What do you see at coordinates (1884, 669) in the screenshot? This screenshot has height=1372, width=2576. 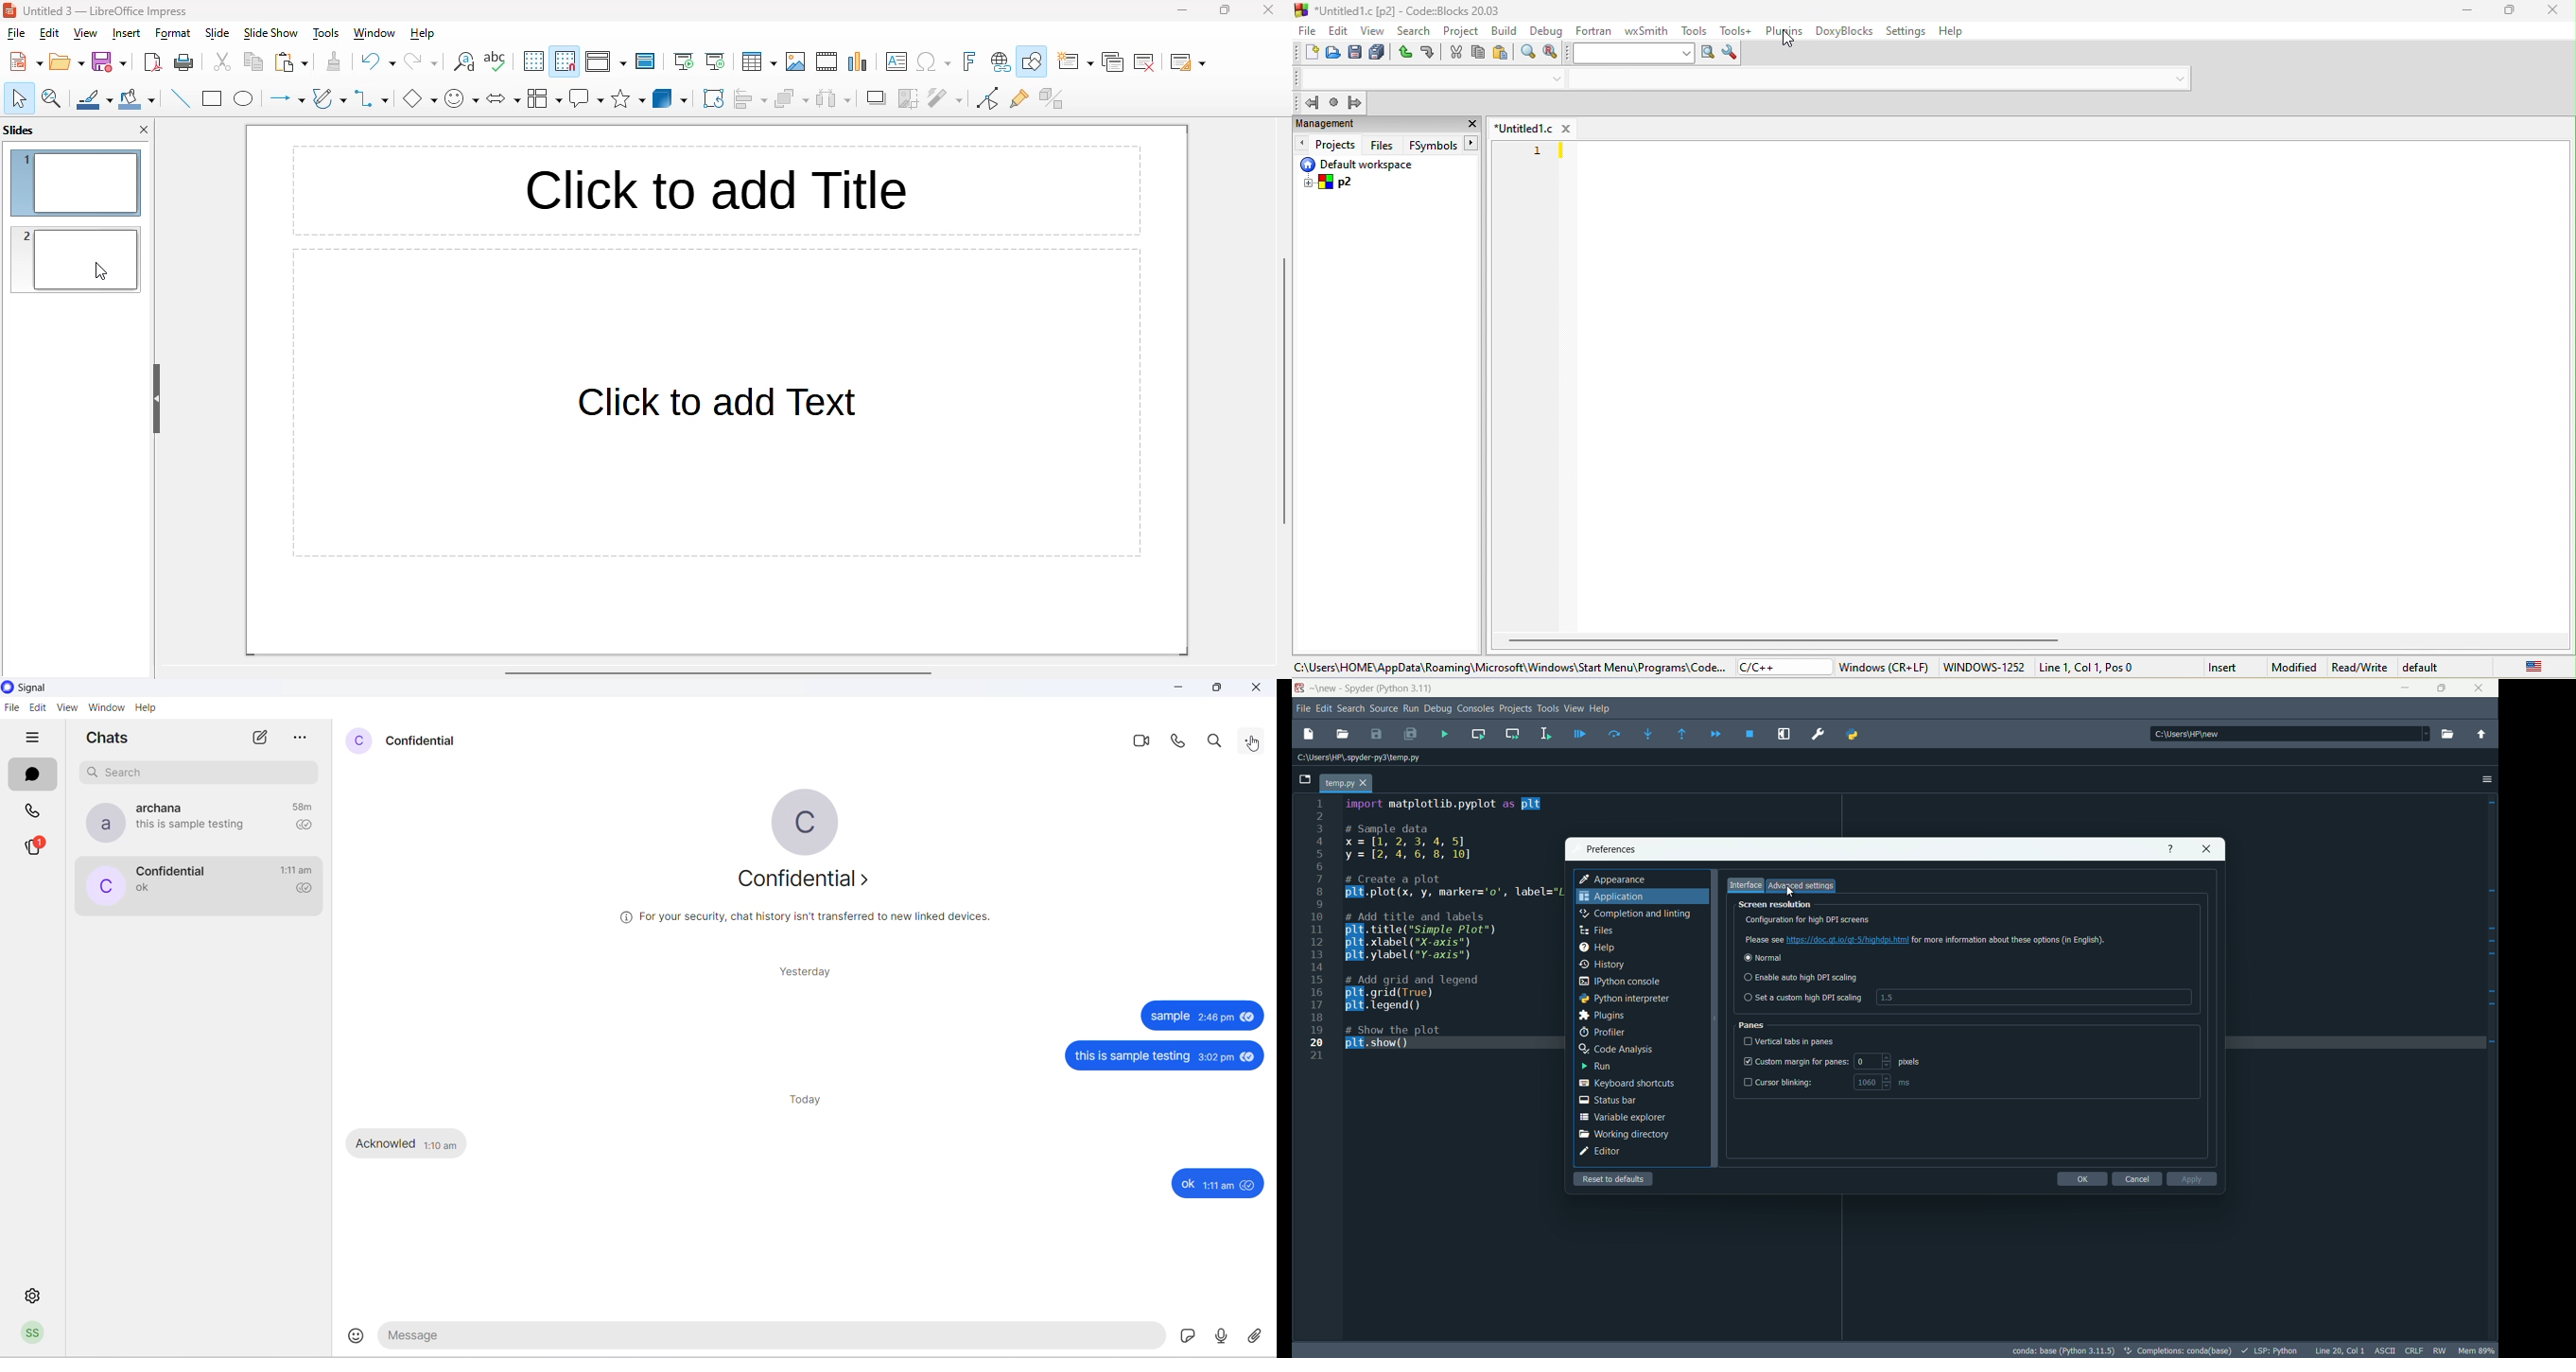 I see ` windows` at bounding box center [1884, 669].